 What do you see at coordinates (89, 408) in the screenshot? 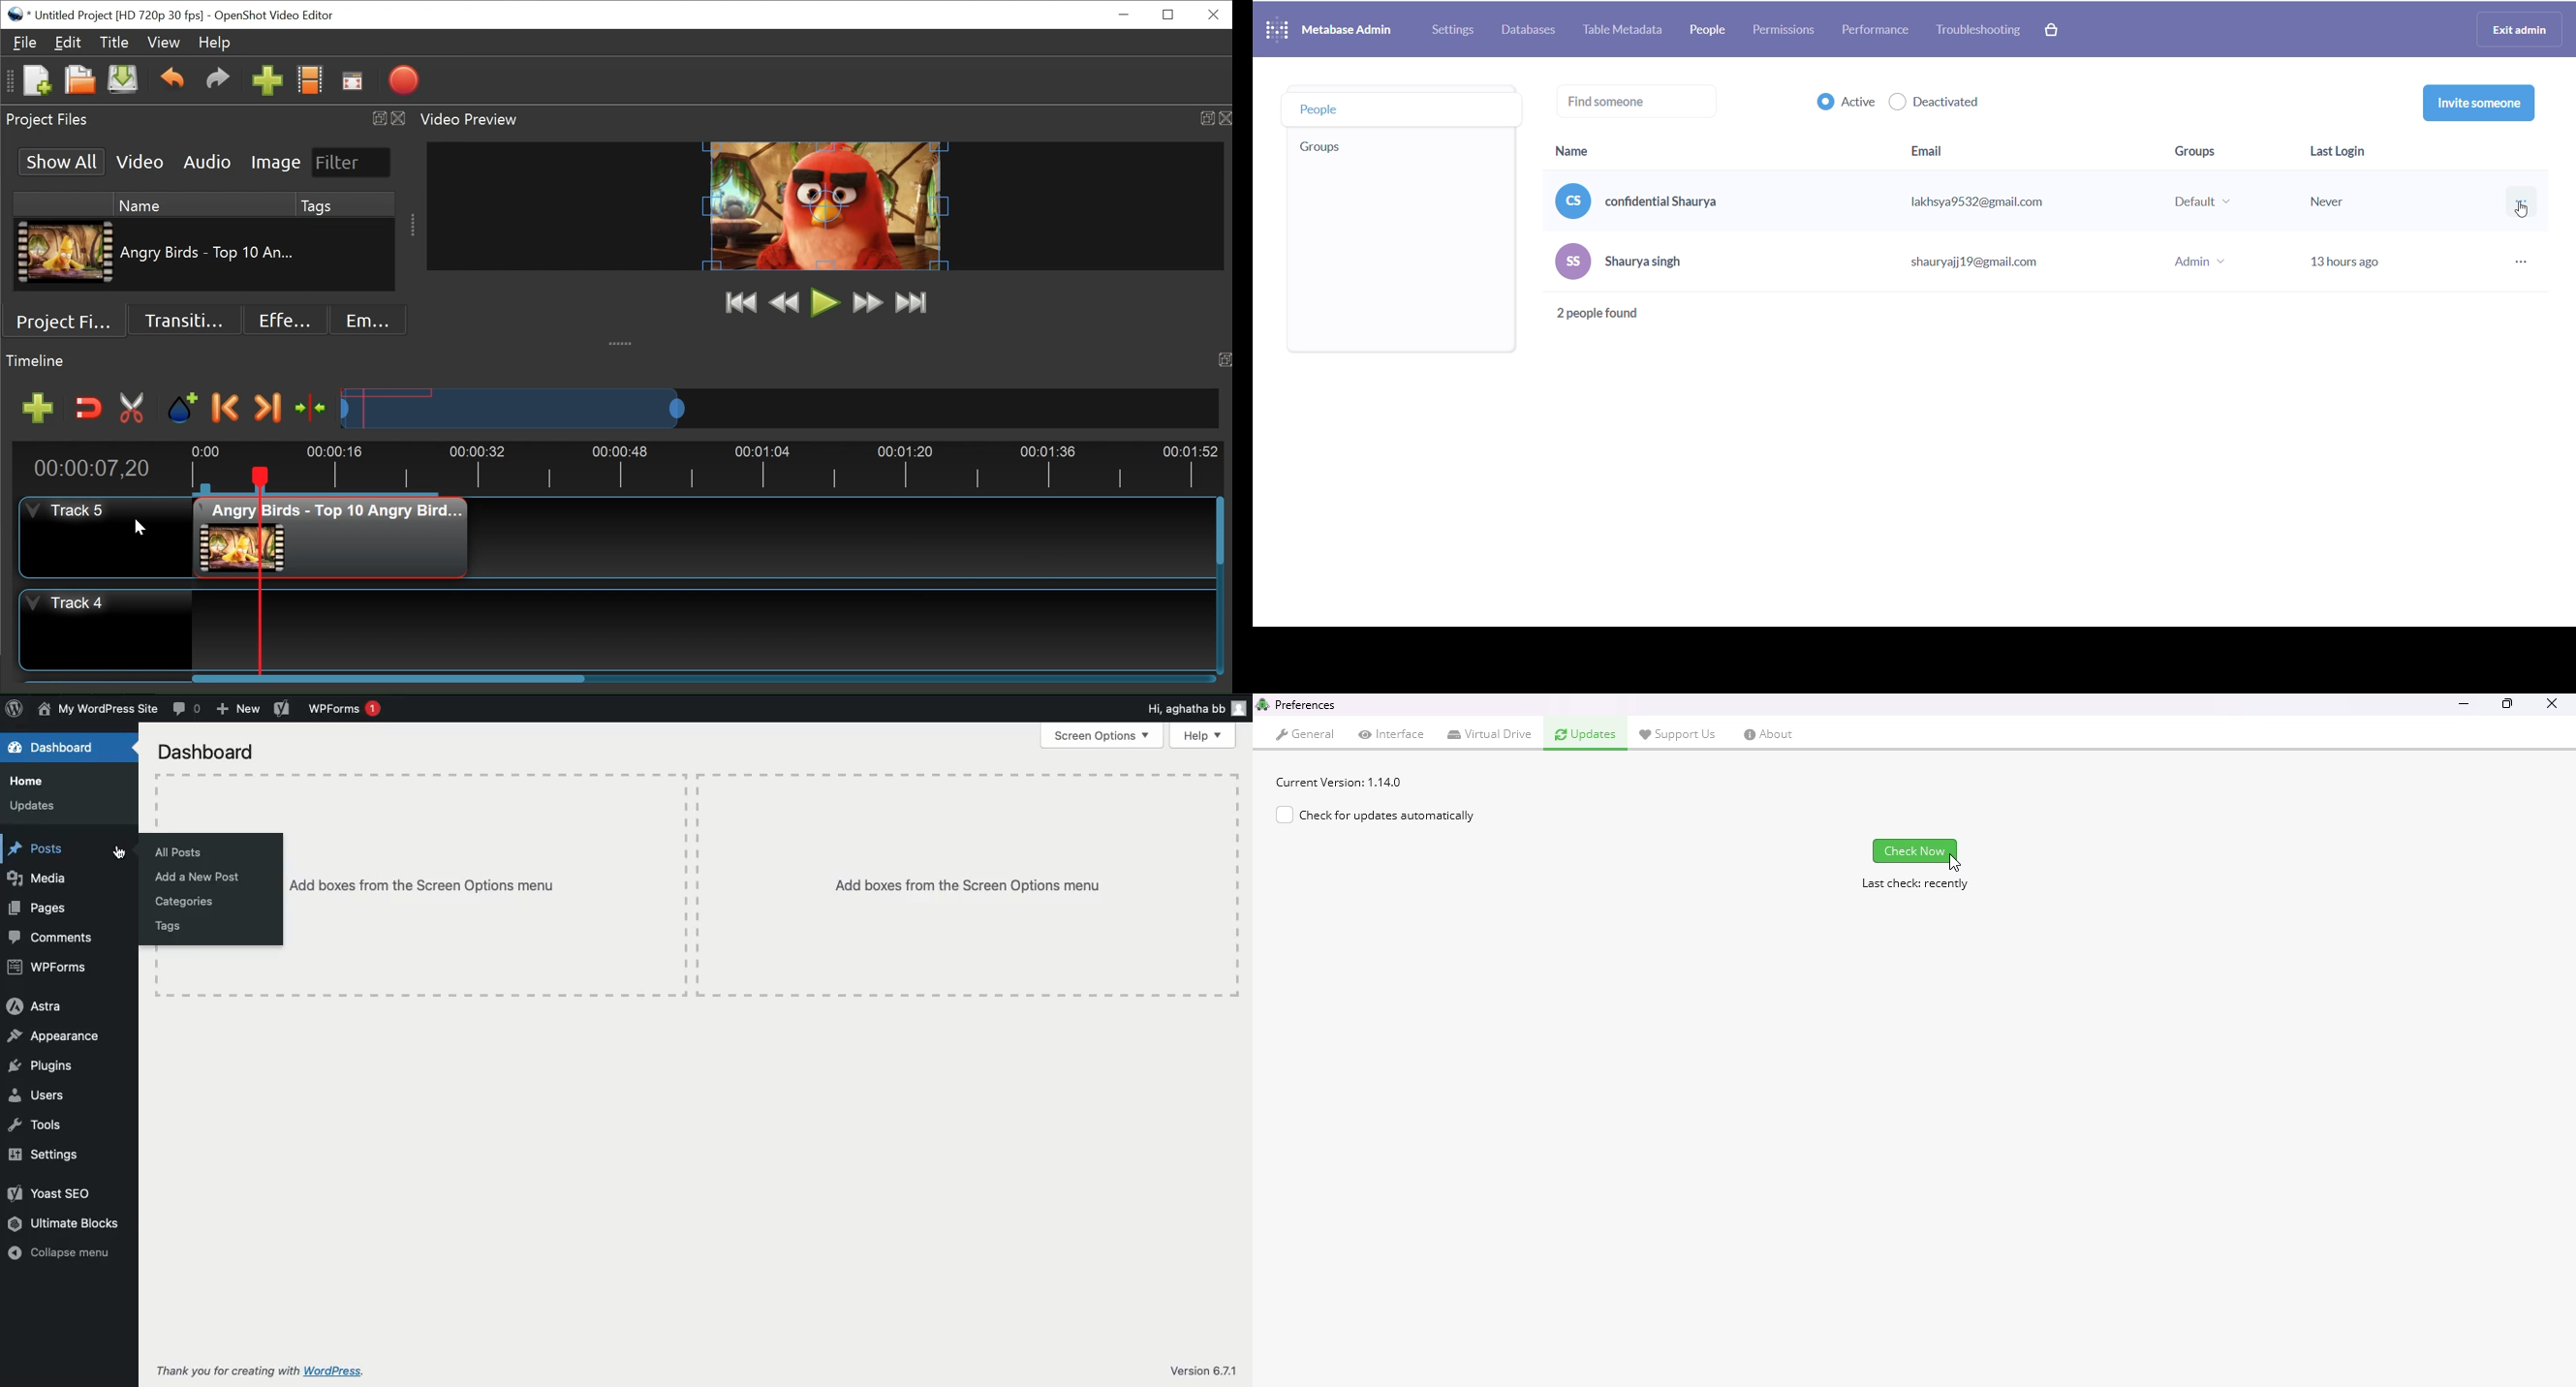
I see `Snap` at bounding box center [89, 408].